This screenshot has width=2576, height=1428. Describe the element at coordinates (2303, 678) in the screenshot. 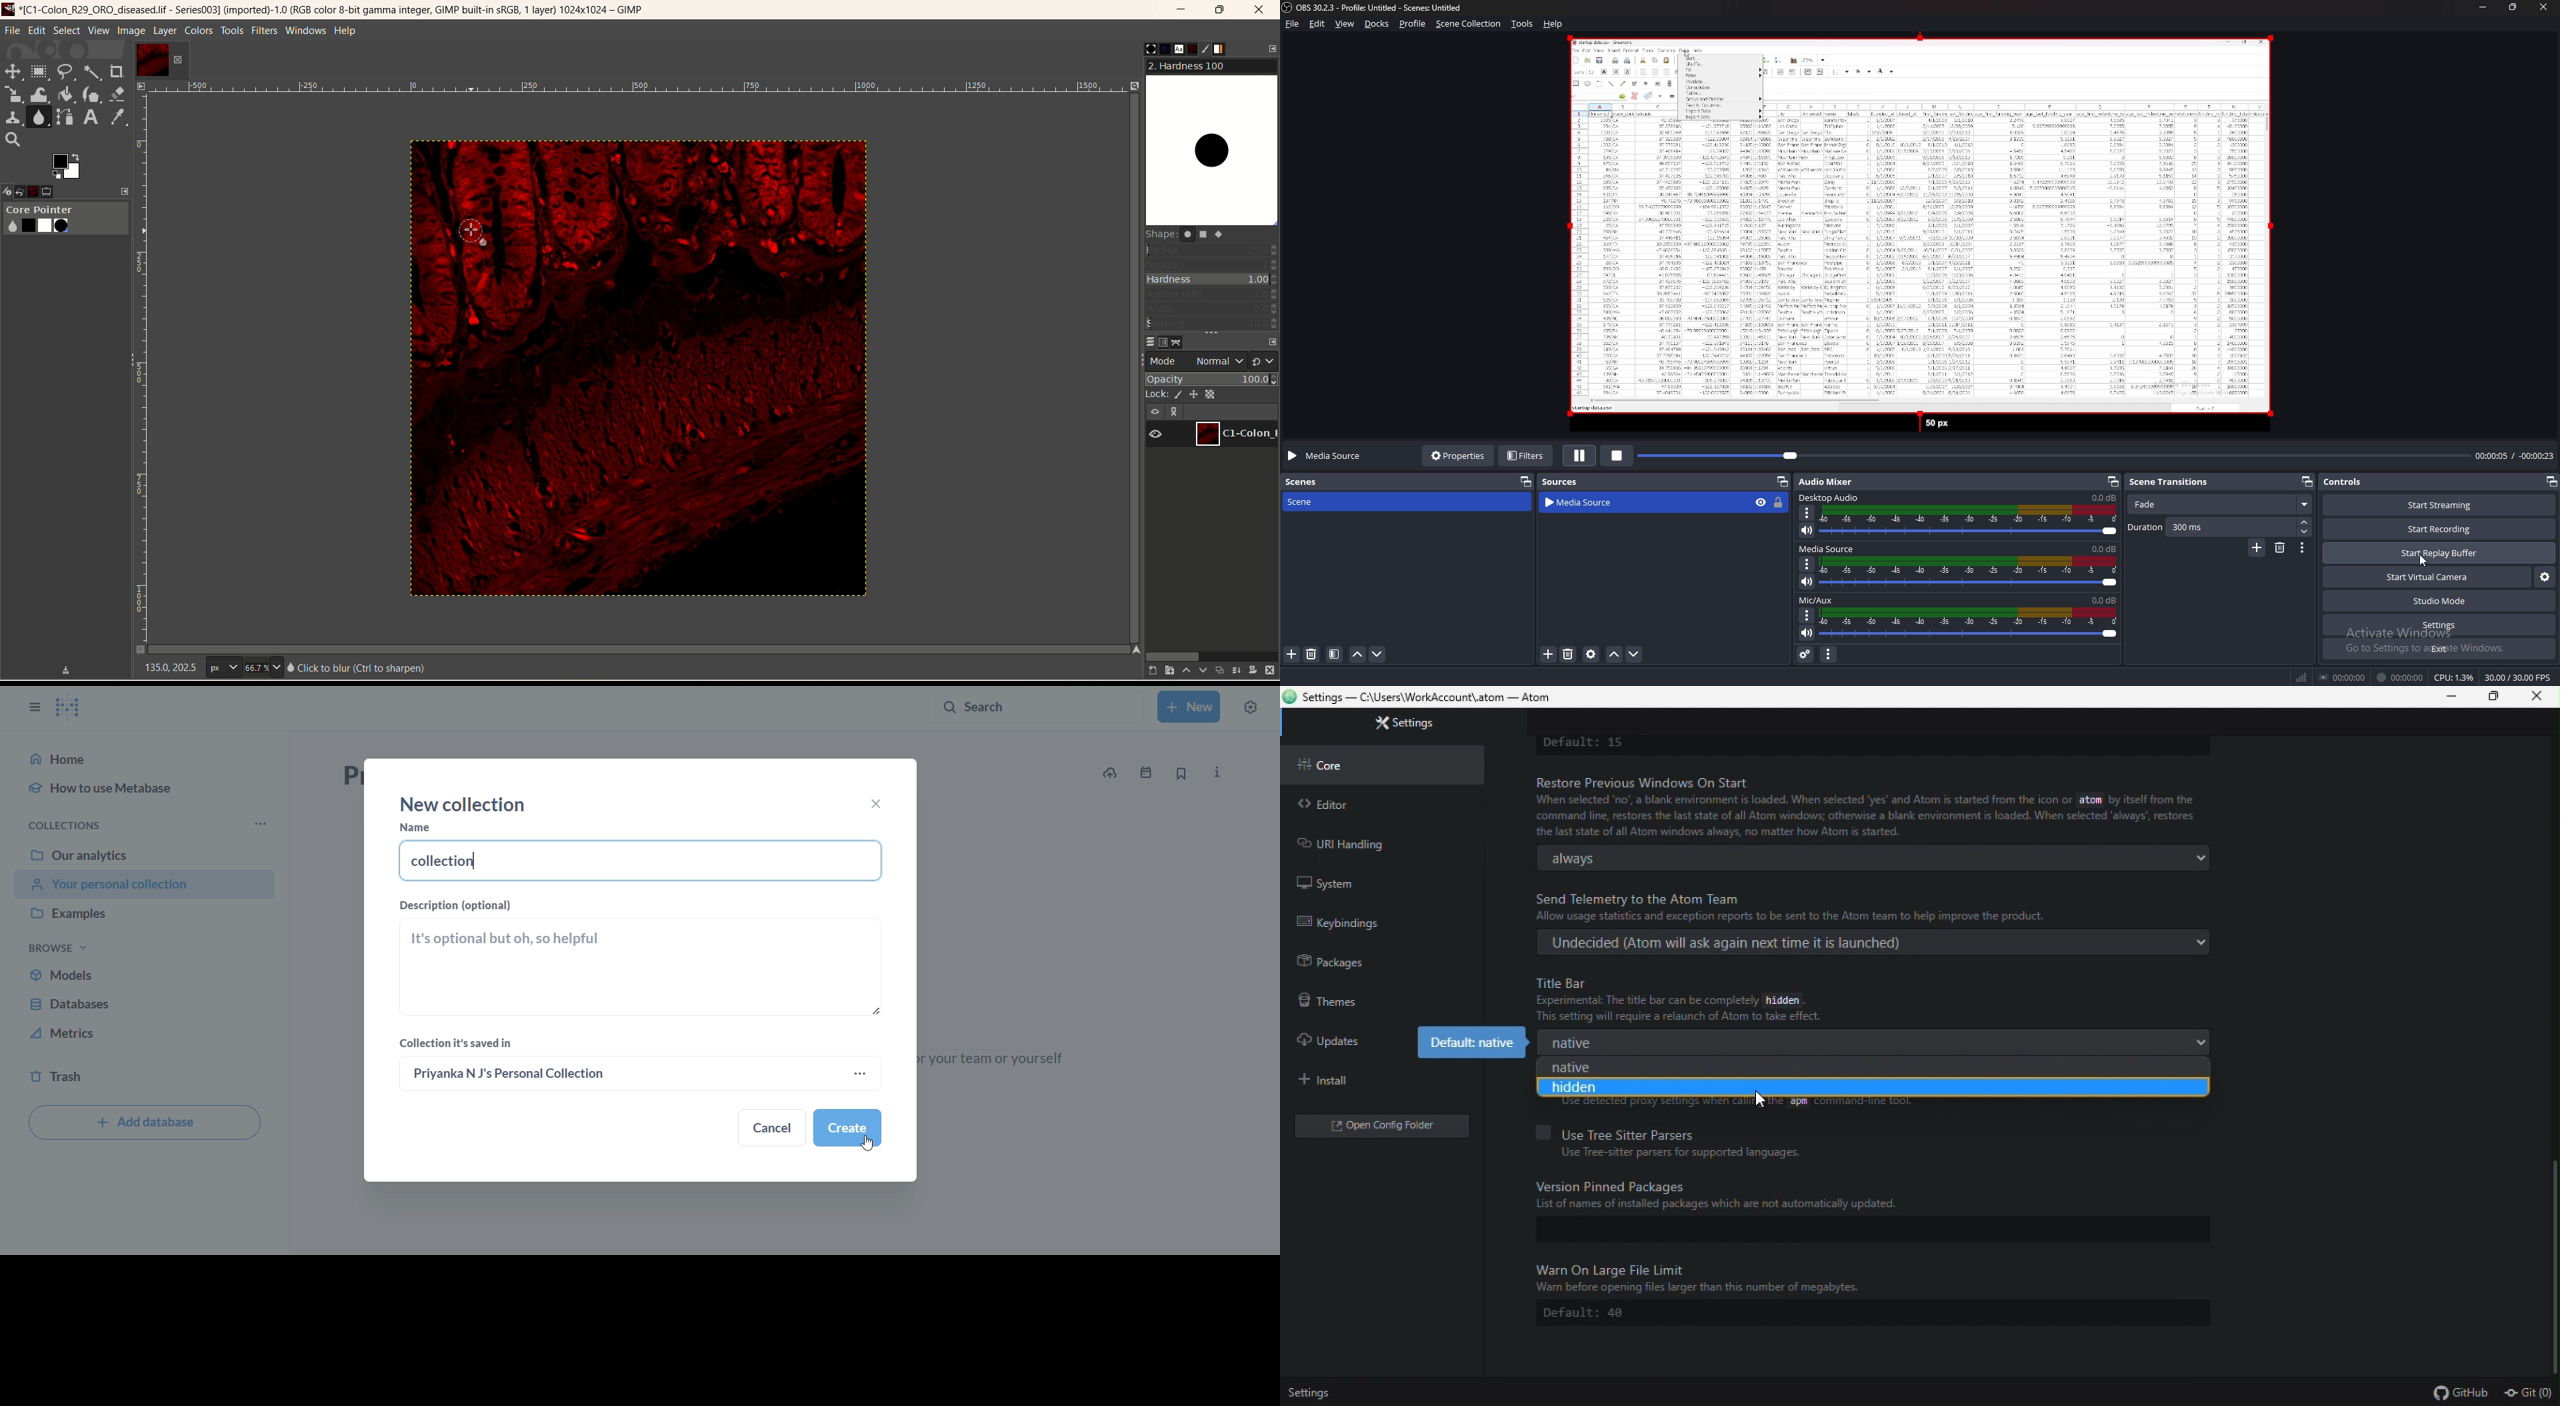

I see `network` at that location.